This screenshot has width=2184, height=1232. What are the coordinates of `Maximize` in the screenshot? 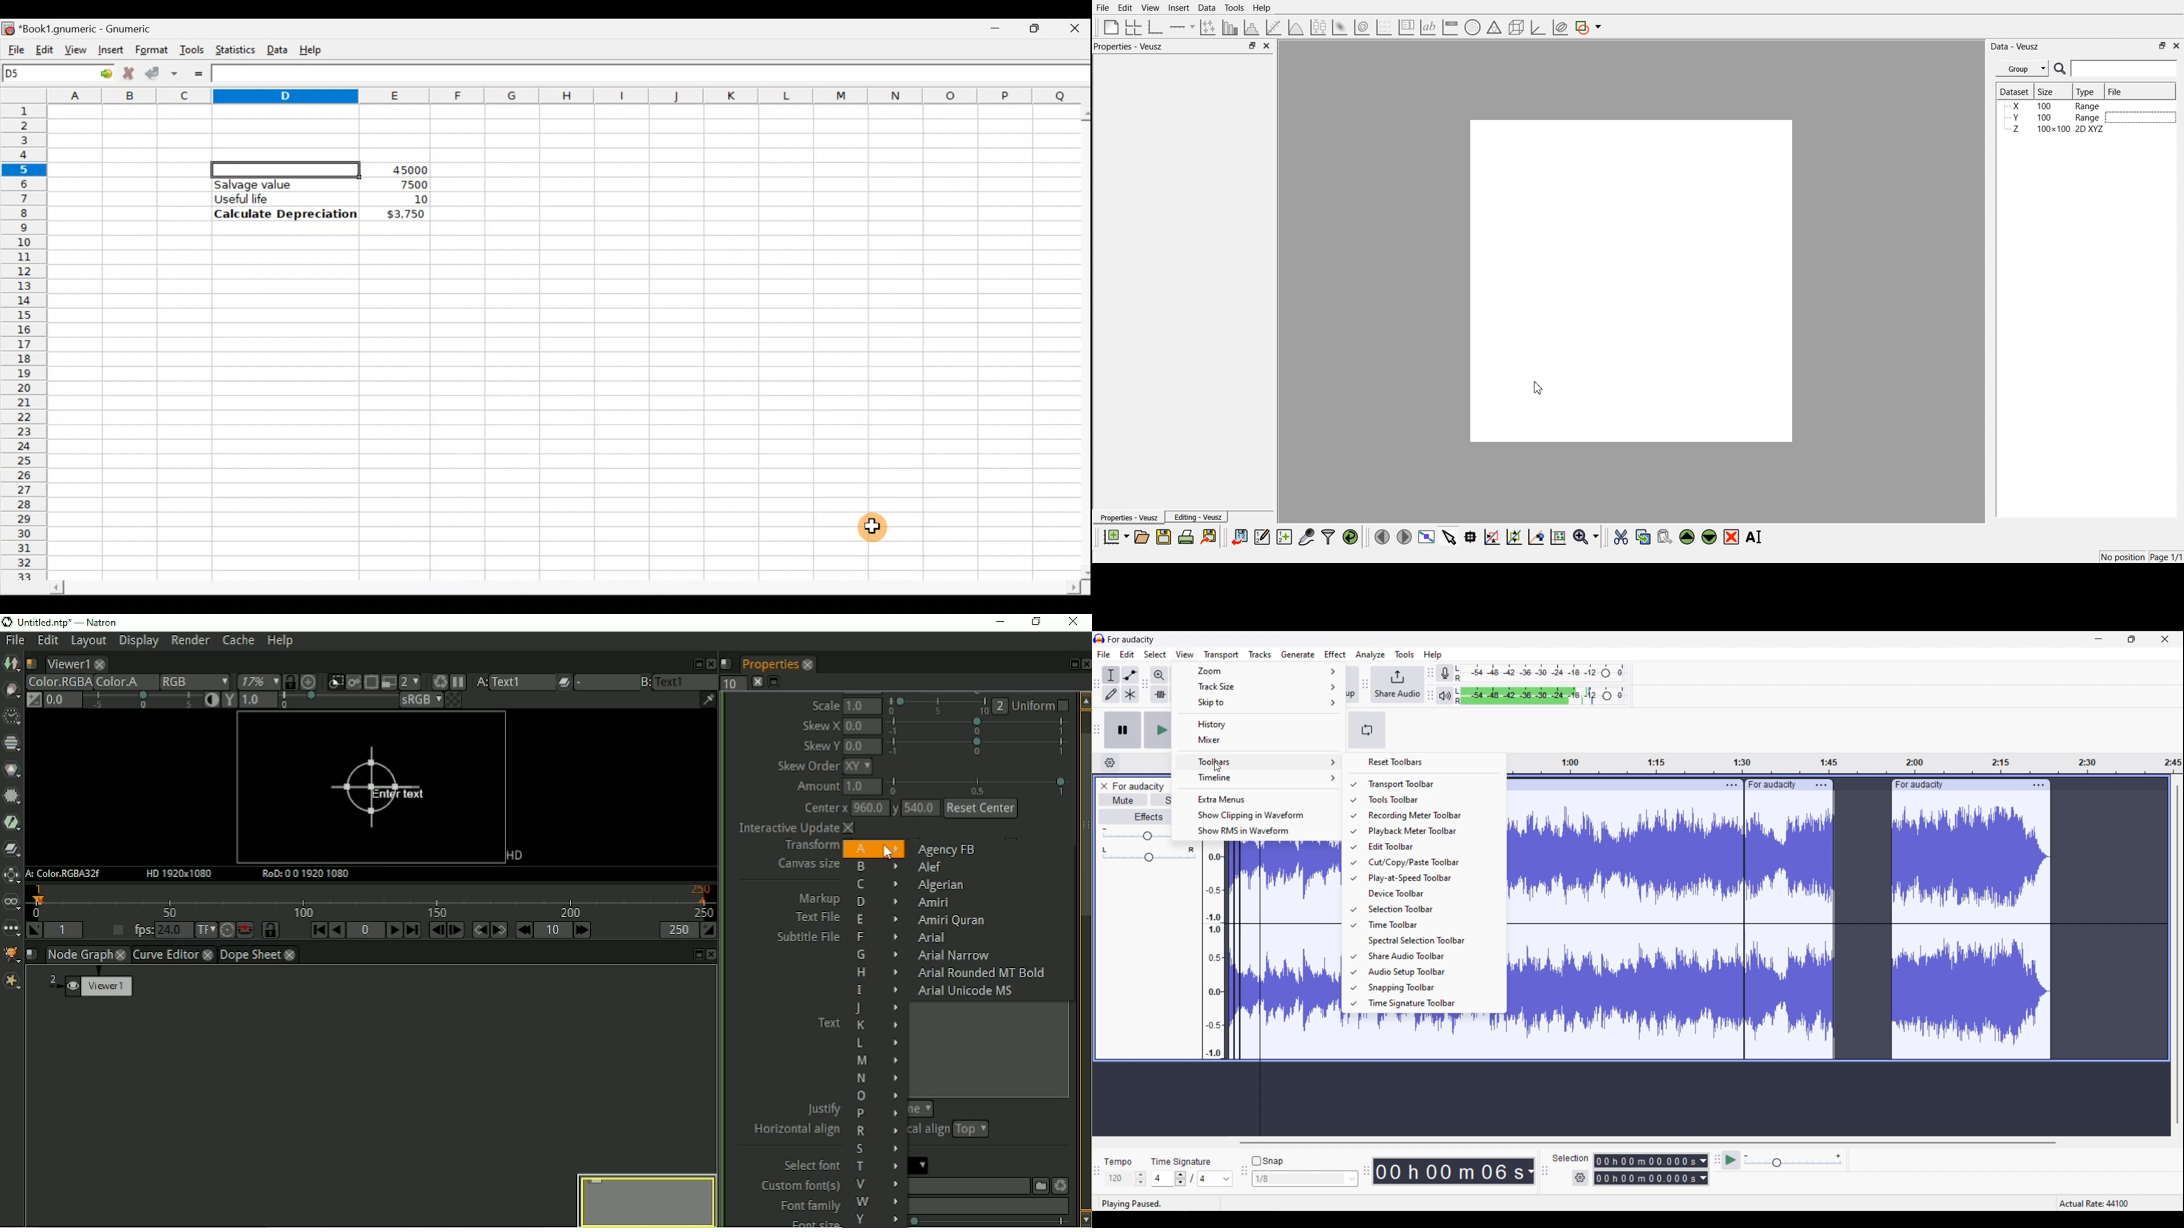 It's located at (1038, 26).